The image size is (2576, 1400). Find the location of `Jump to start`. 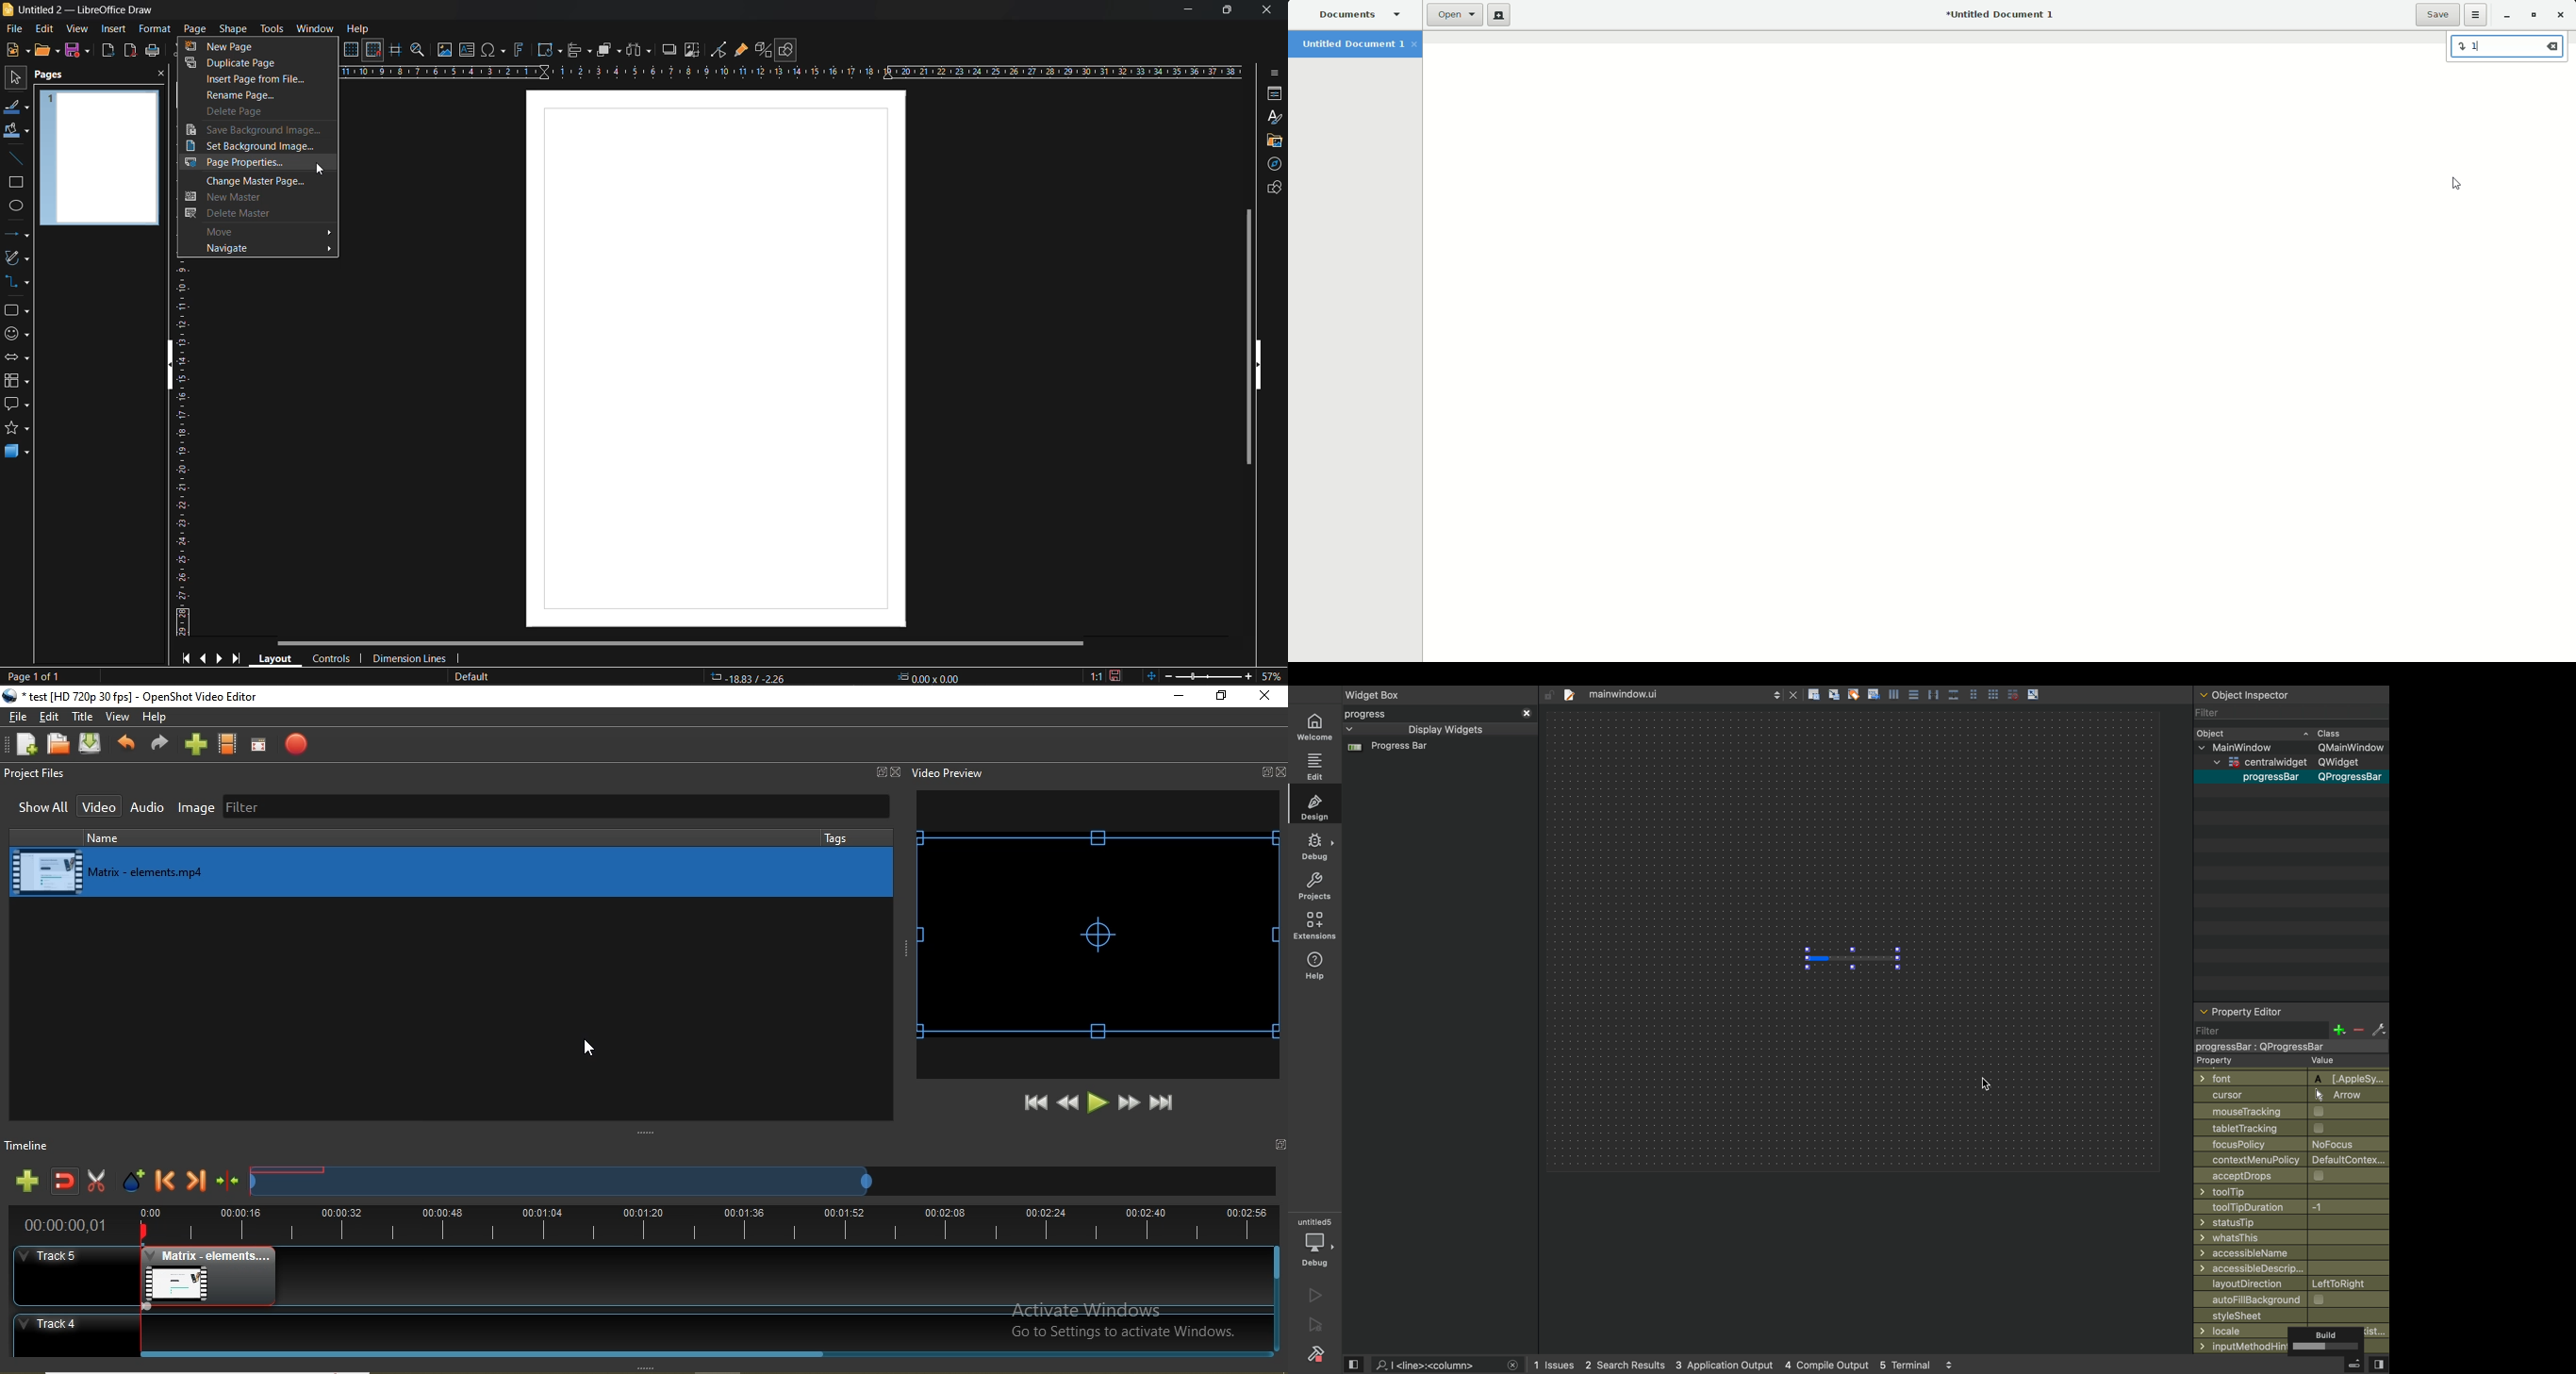

Jump to start is located at coordinates (1033, 1102).